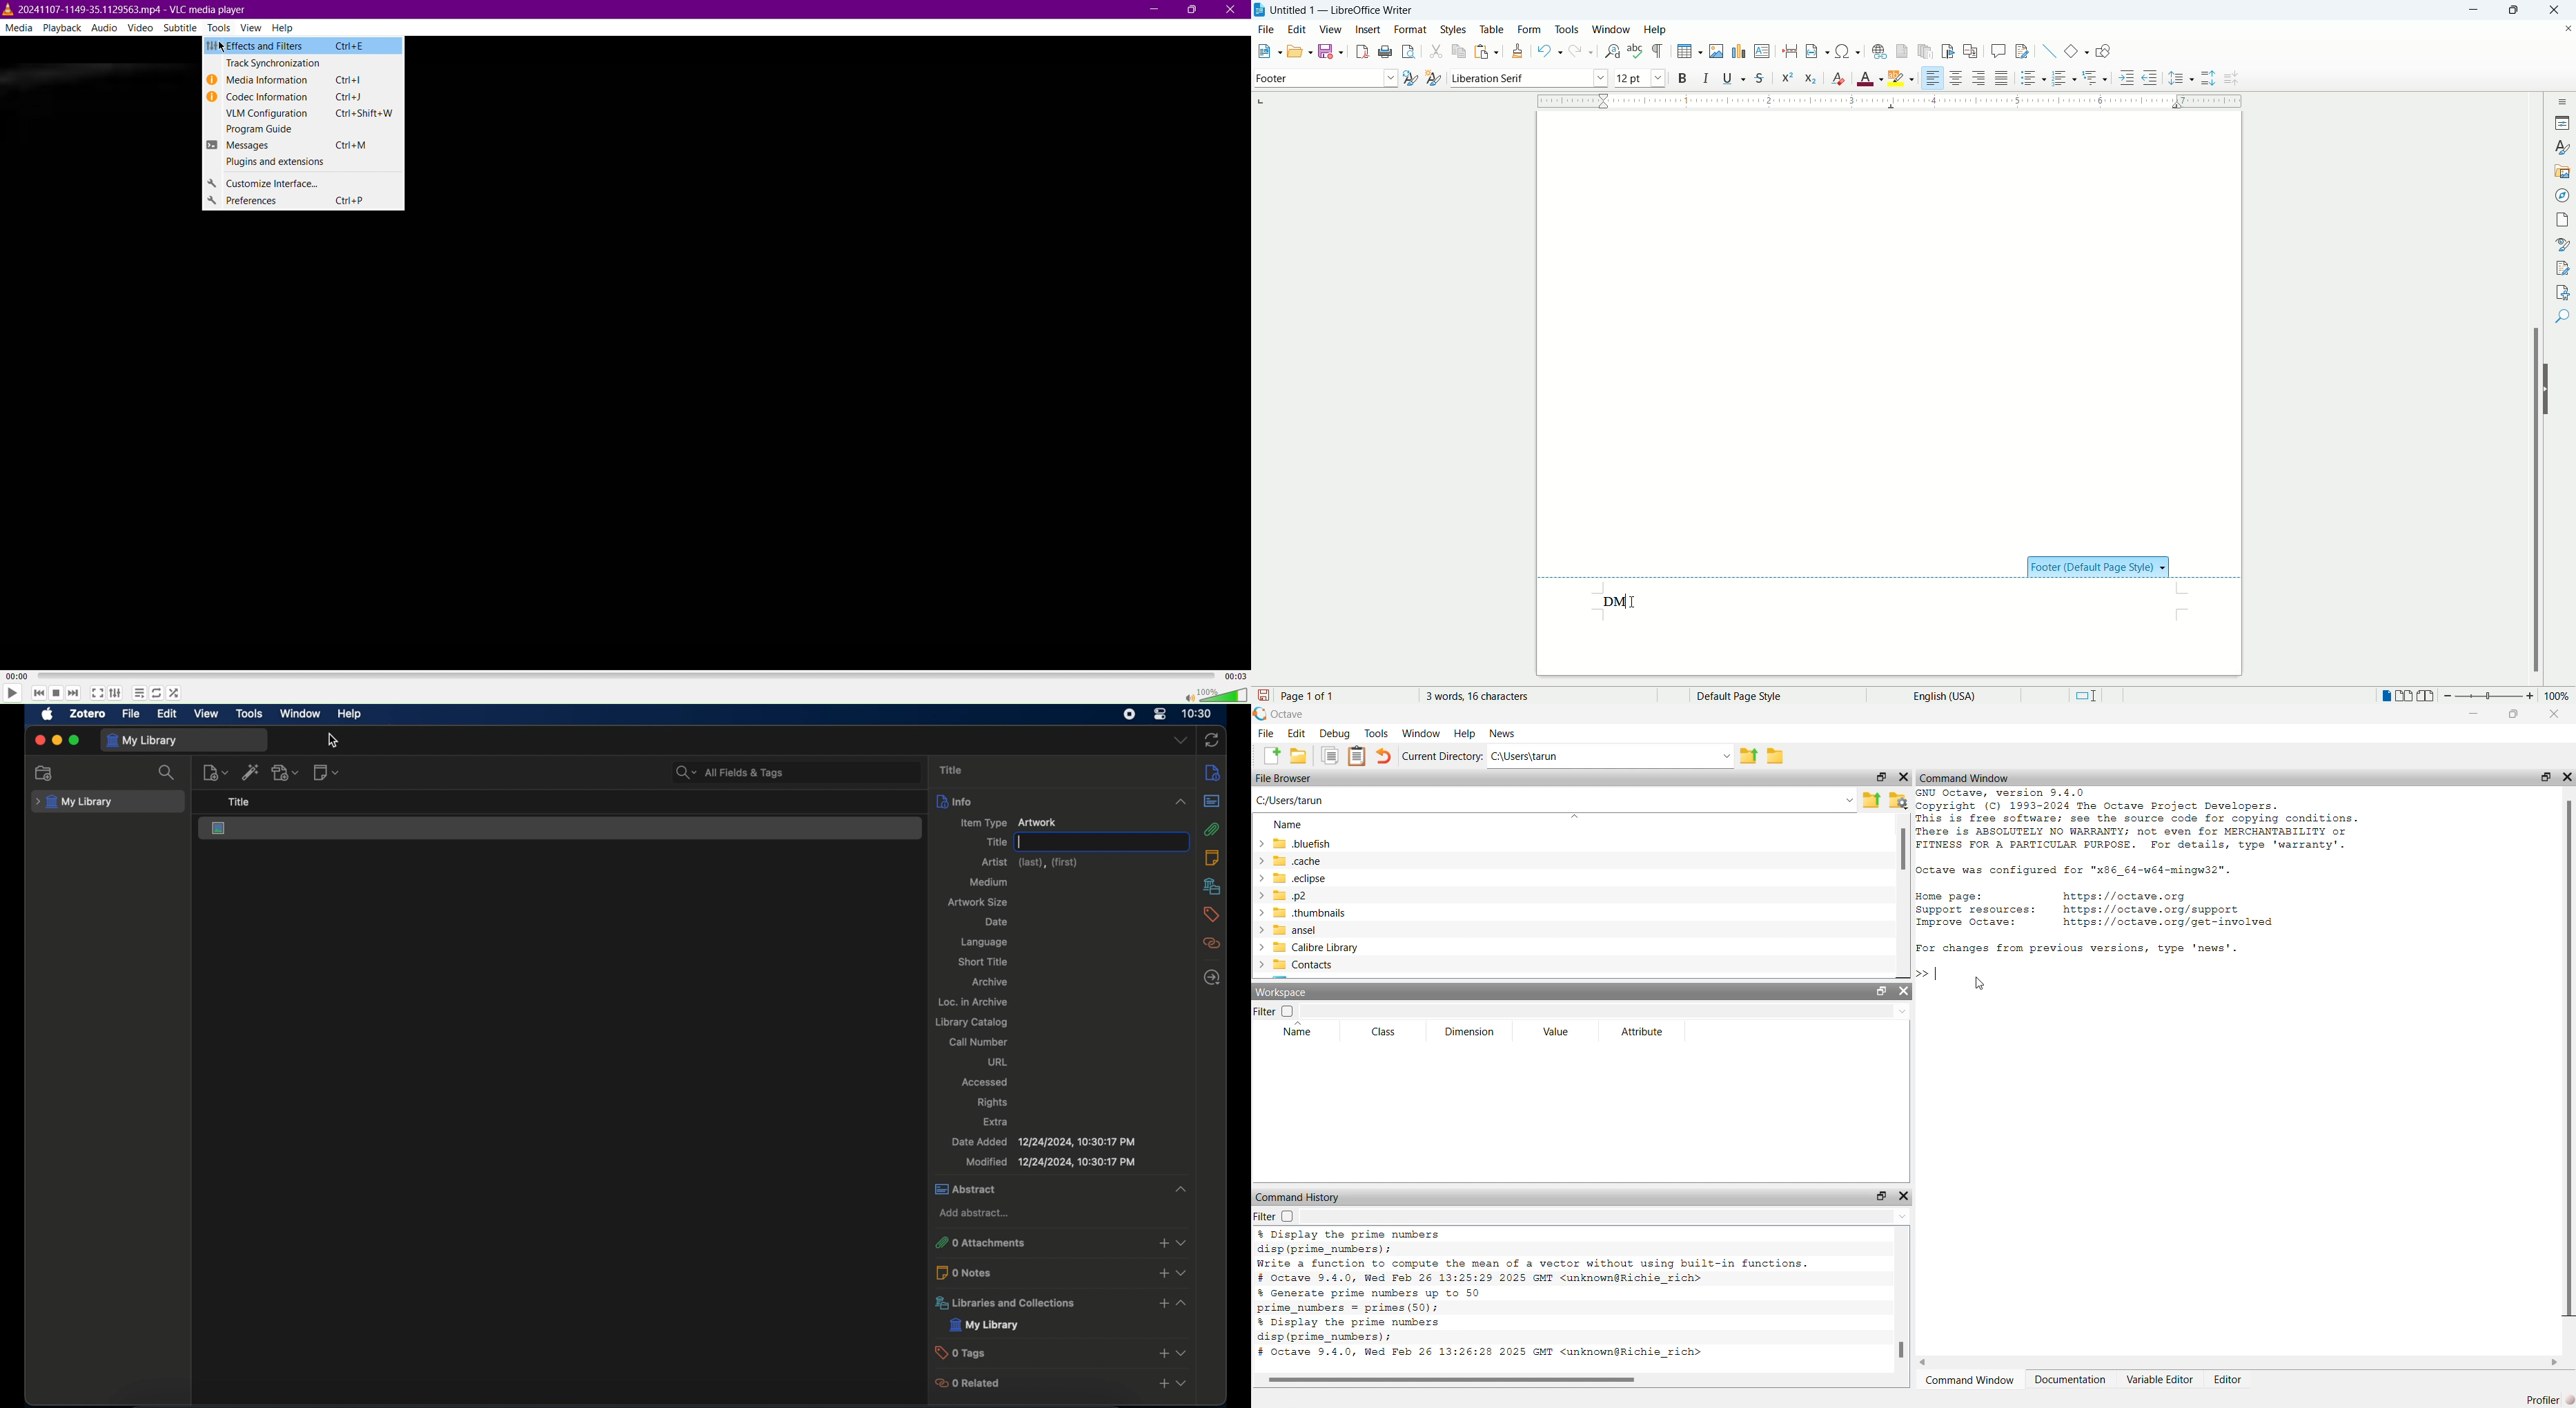 The image size is (2576, 1428). Describe the element at coordinates (2077, 50) in the screenshot. I see `insert basic shapes` at that location.